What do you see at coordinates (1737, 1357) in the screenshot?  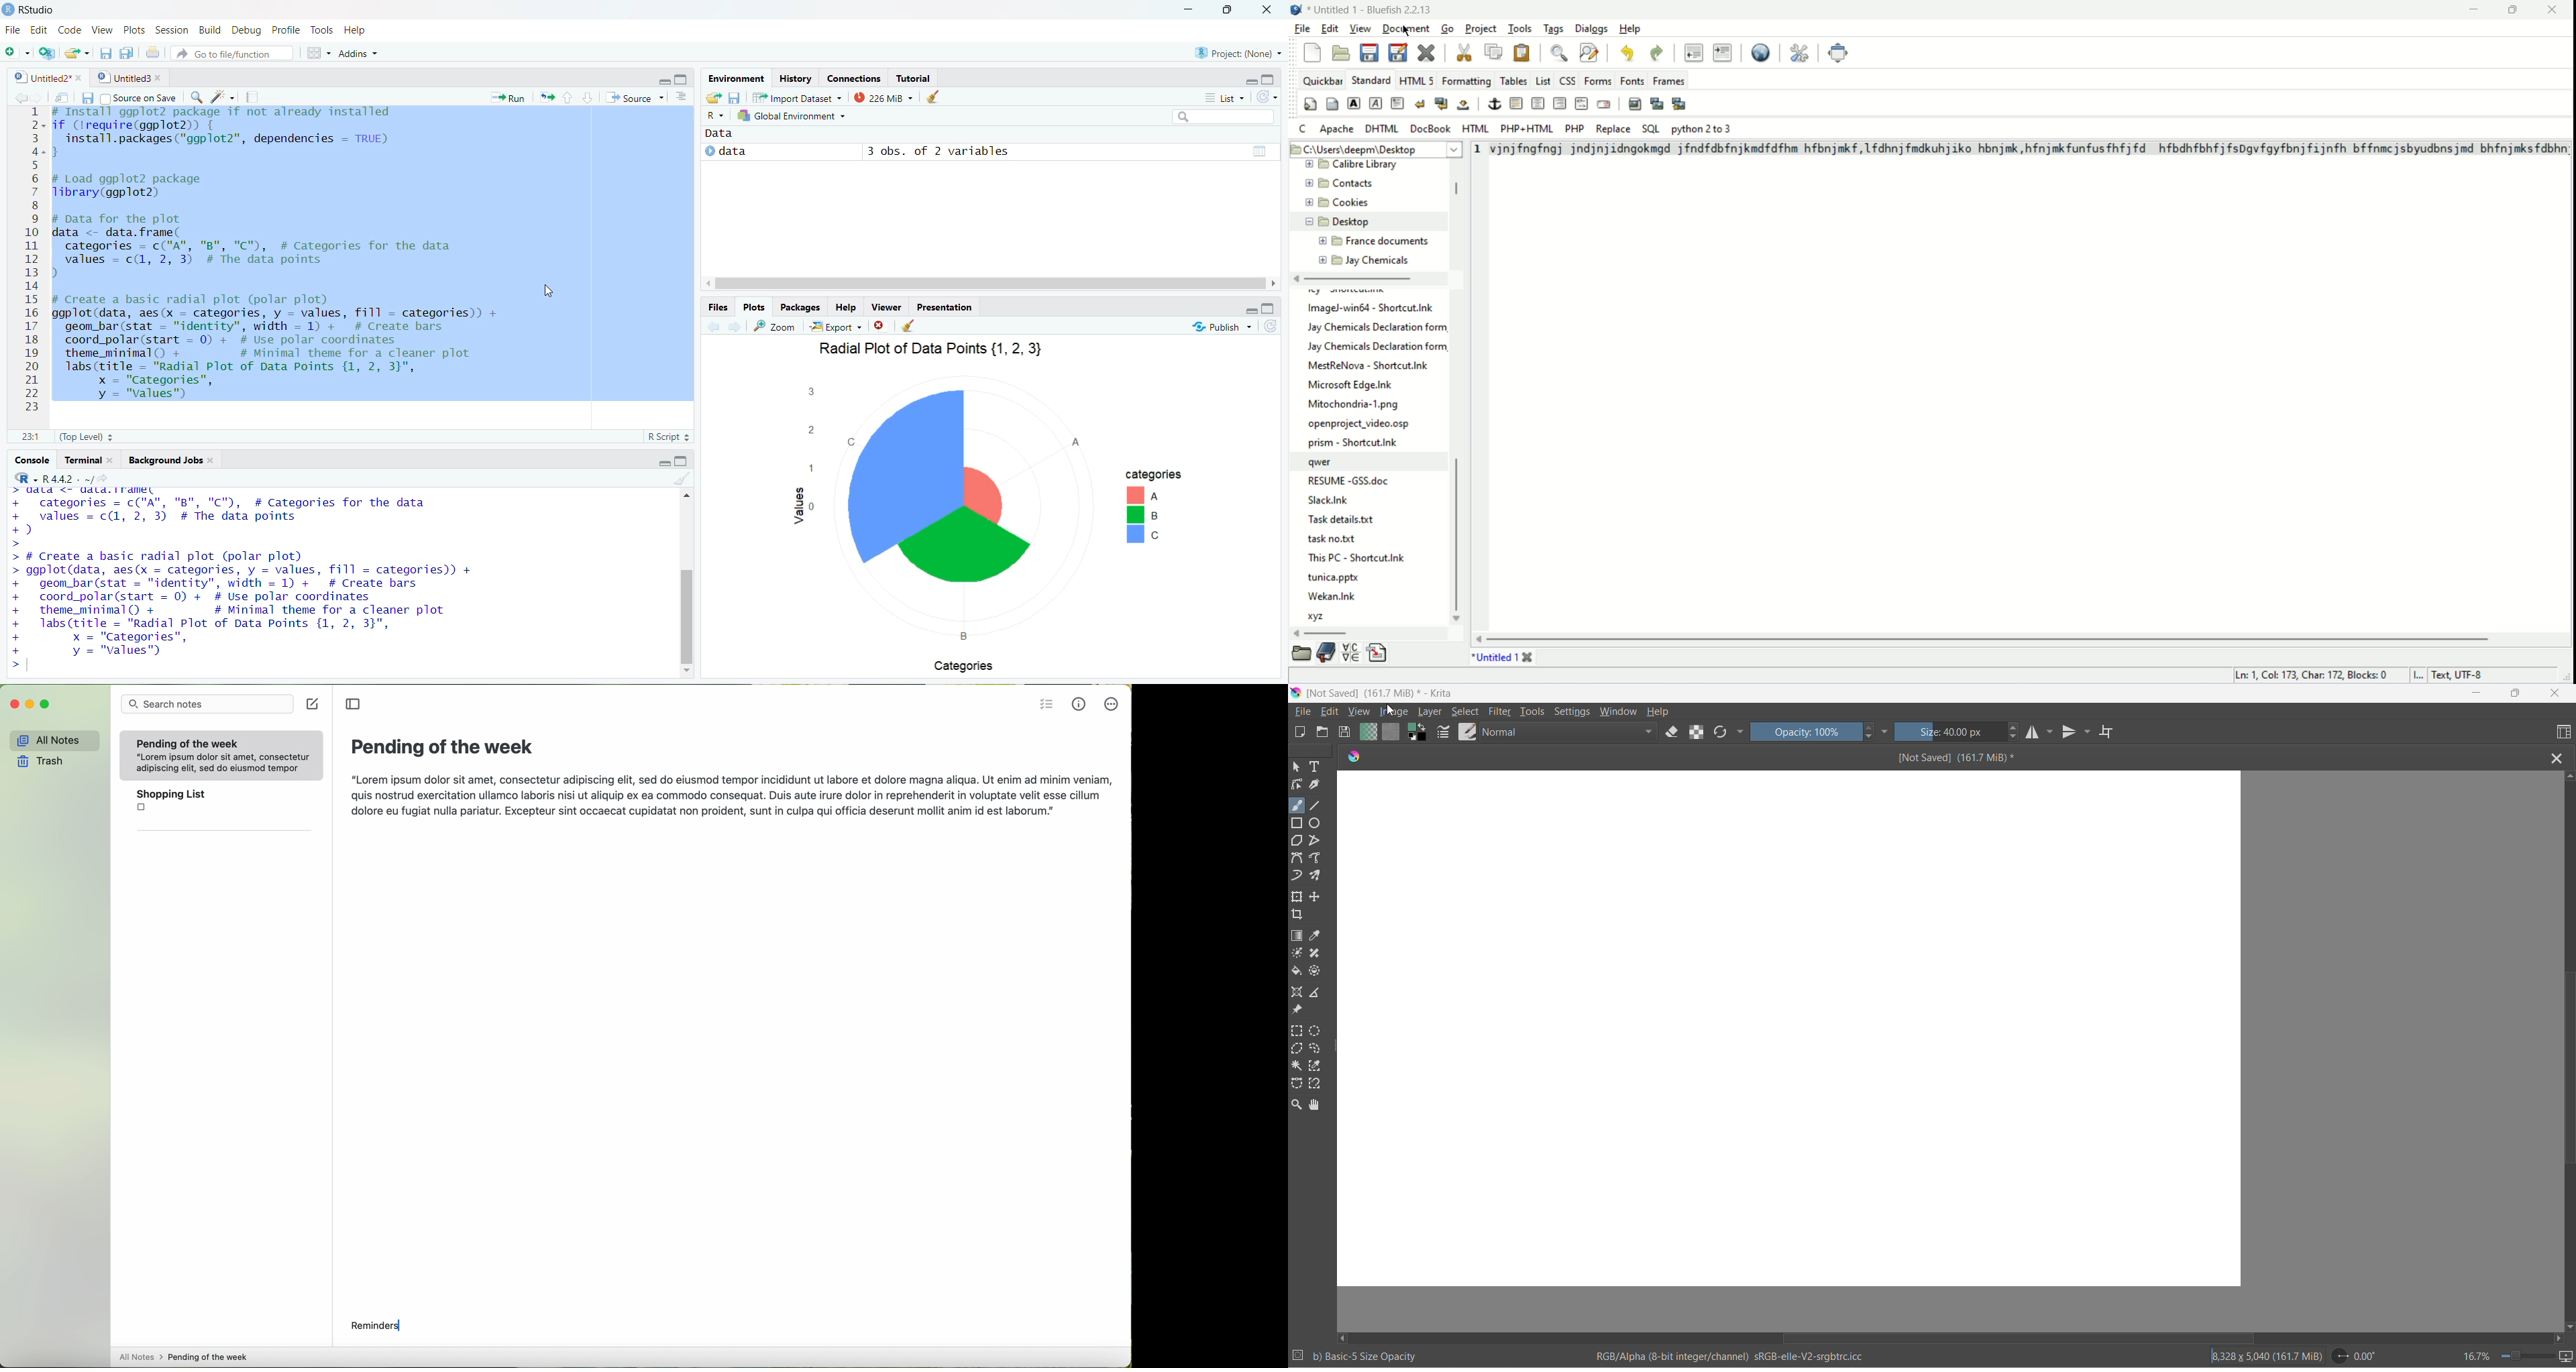 I see `rgb information` at bounding box center [1737, 1357].